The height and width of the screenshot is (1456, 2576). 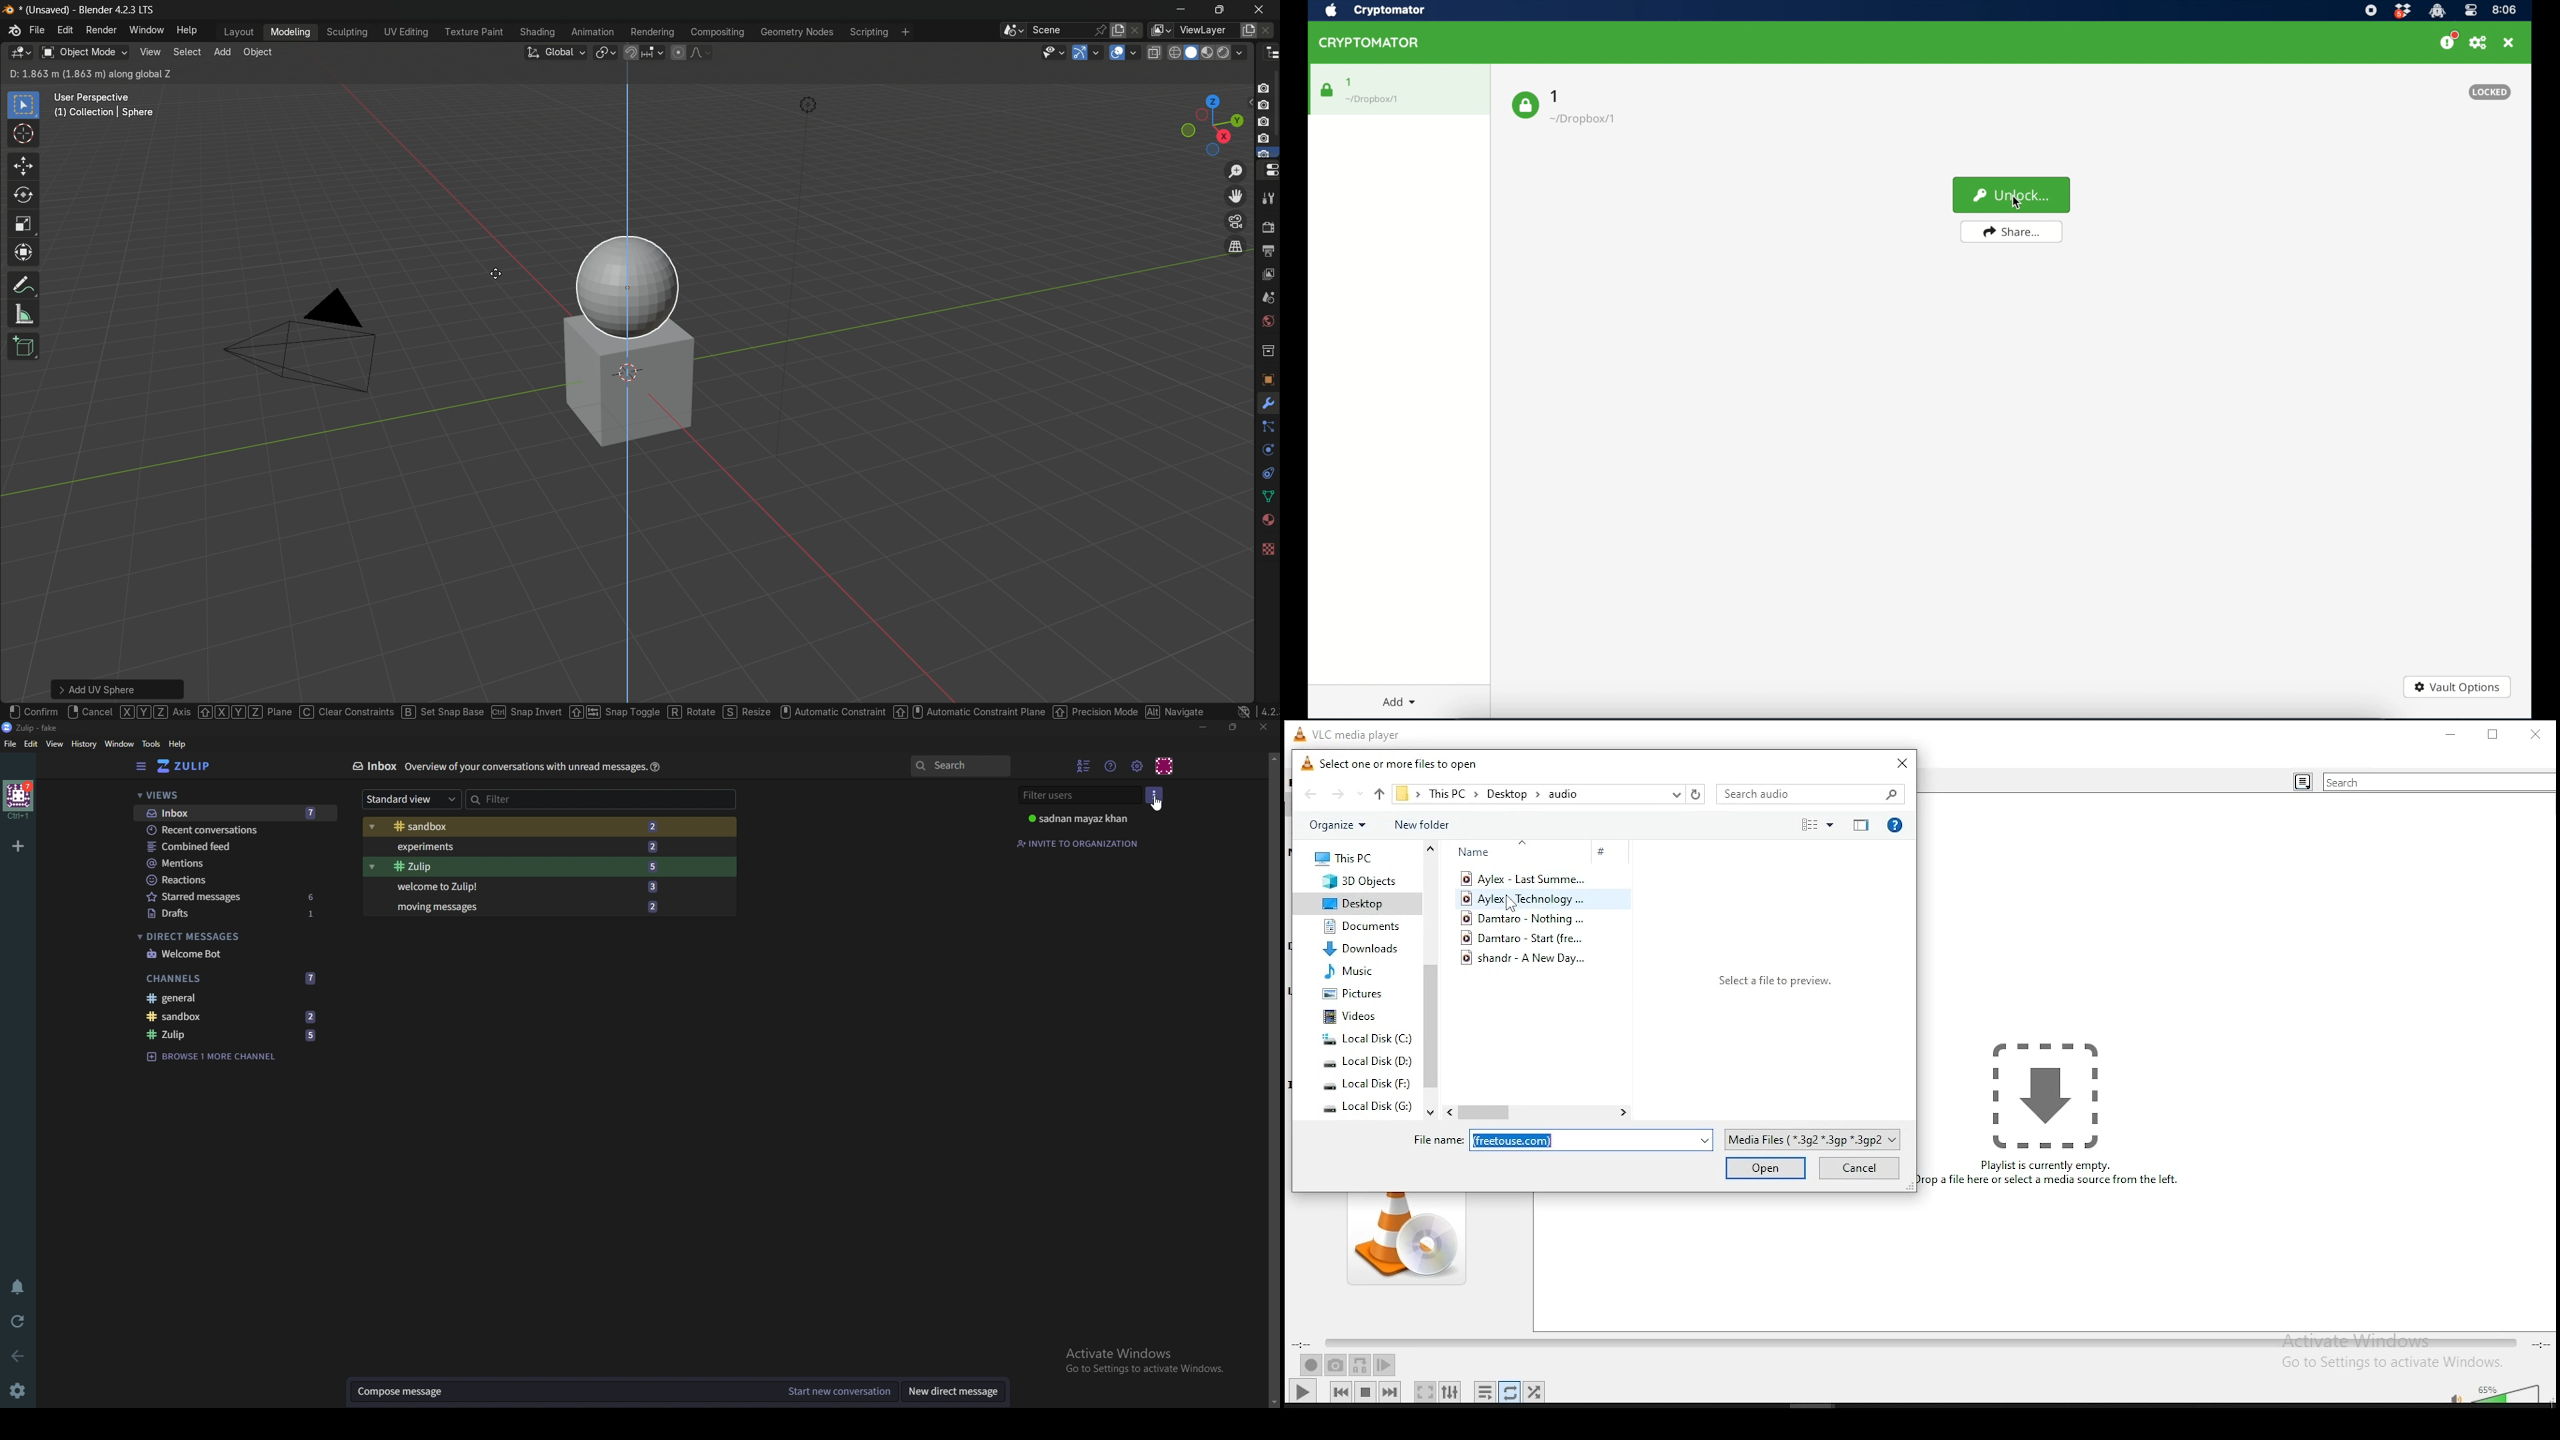 What do you see at coordinates (104, 105) in the screenshot?
I see `User Perspective (1) Collection | Sphere` at bounding box center [104, 105].